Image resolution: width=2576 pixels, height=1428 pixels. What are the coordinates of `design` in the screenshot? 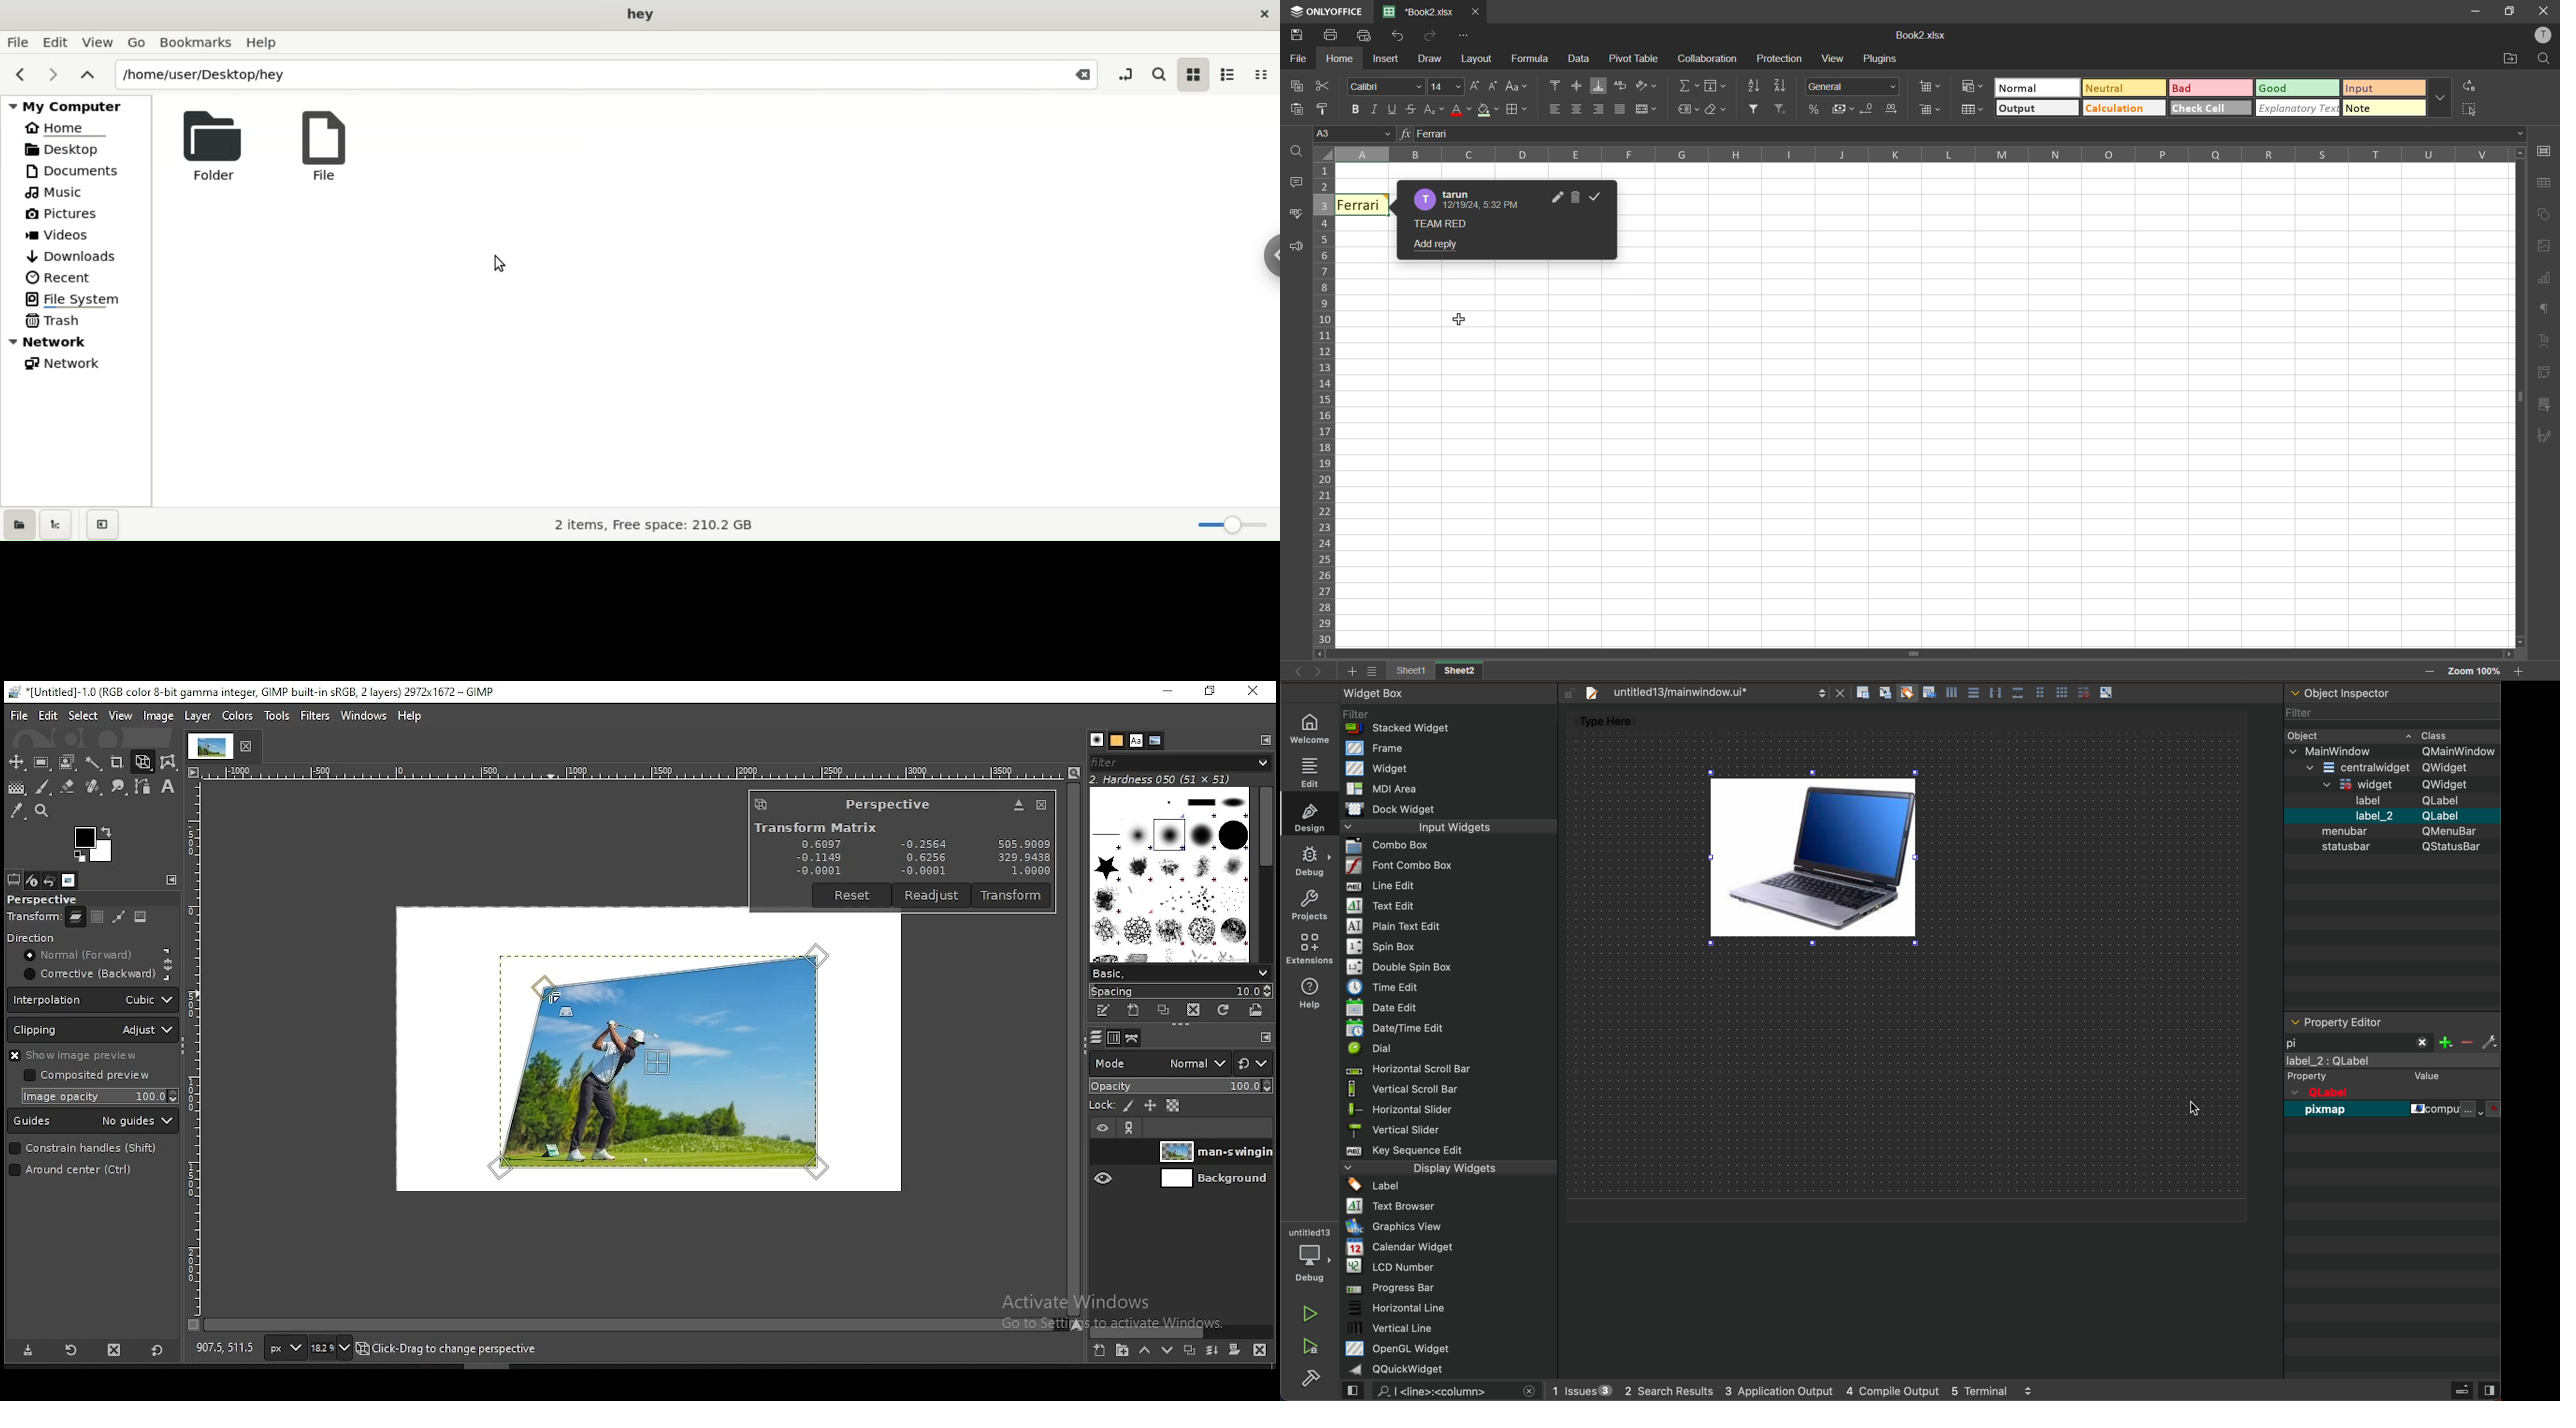 It's located at (1308, 815).